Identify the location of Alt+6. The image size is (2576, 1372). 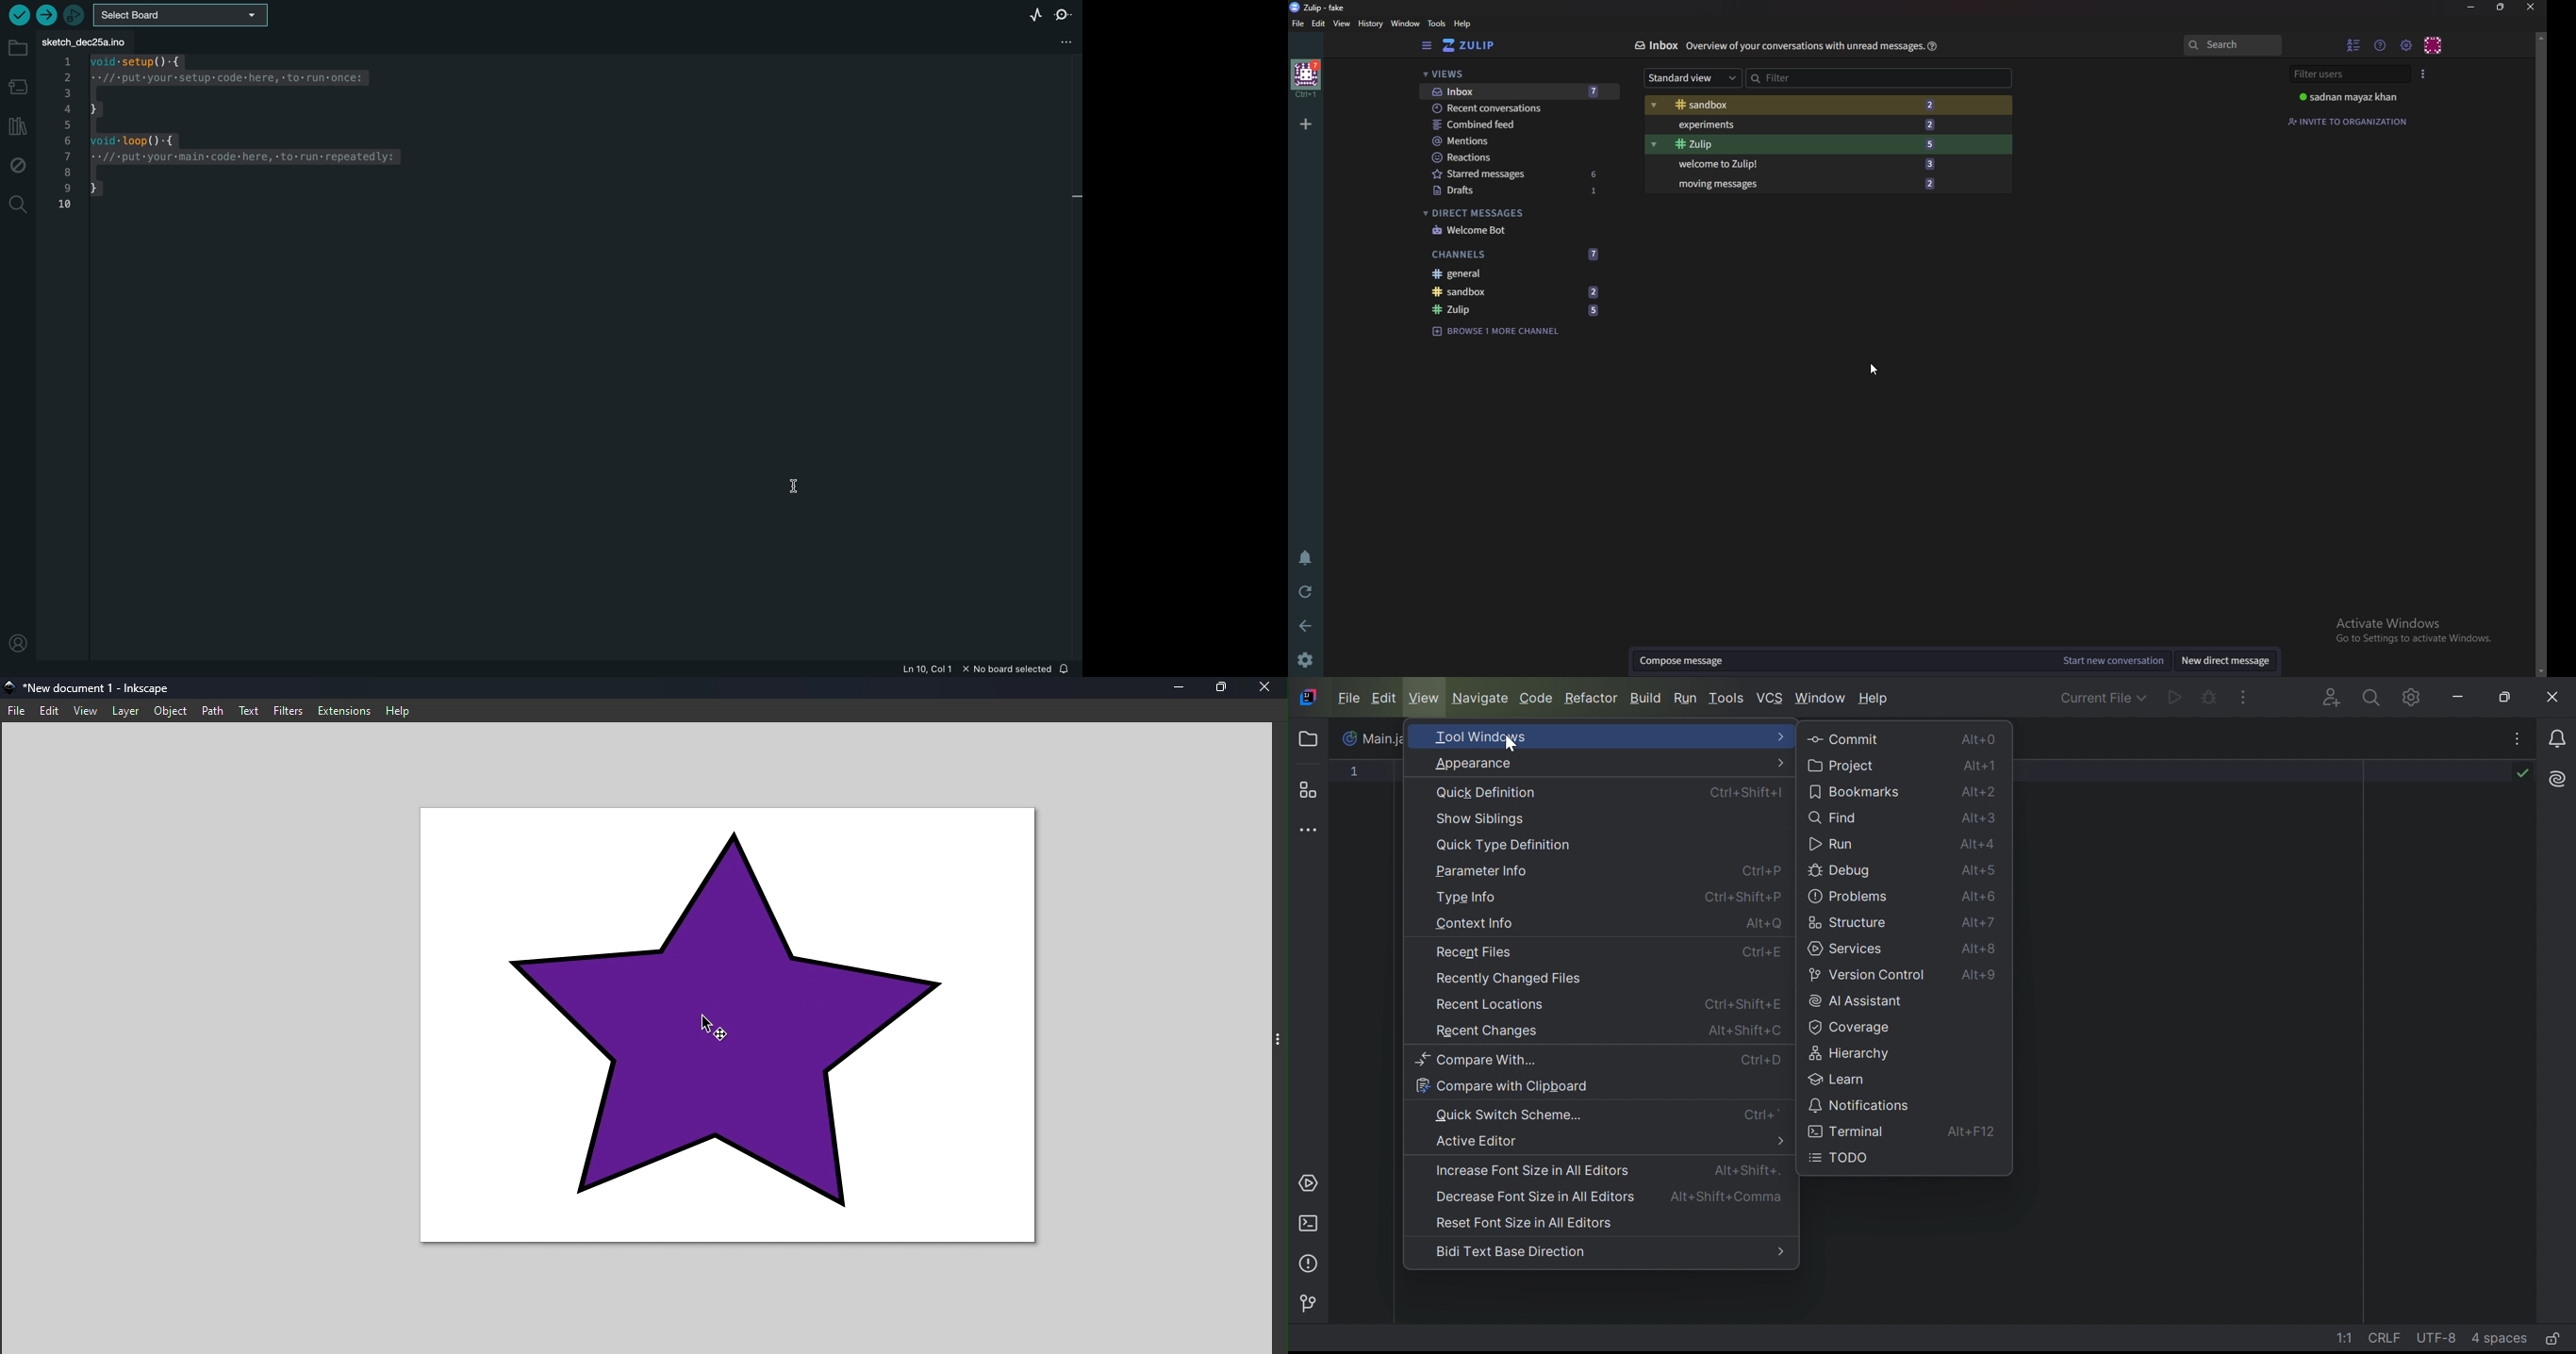
(1979, 898).